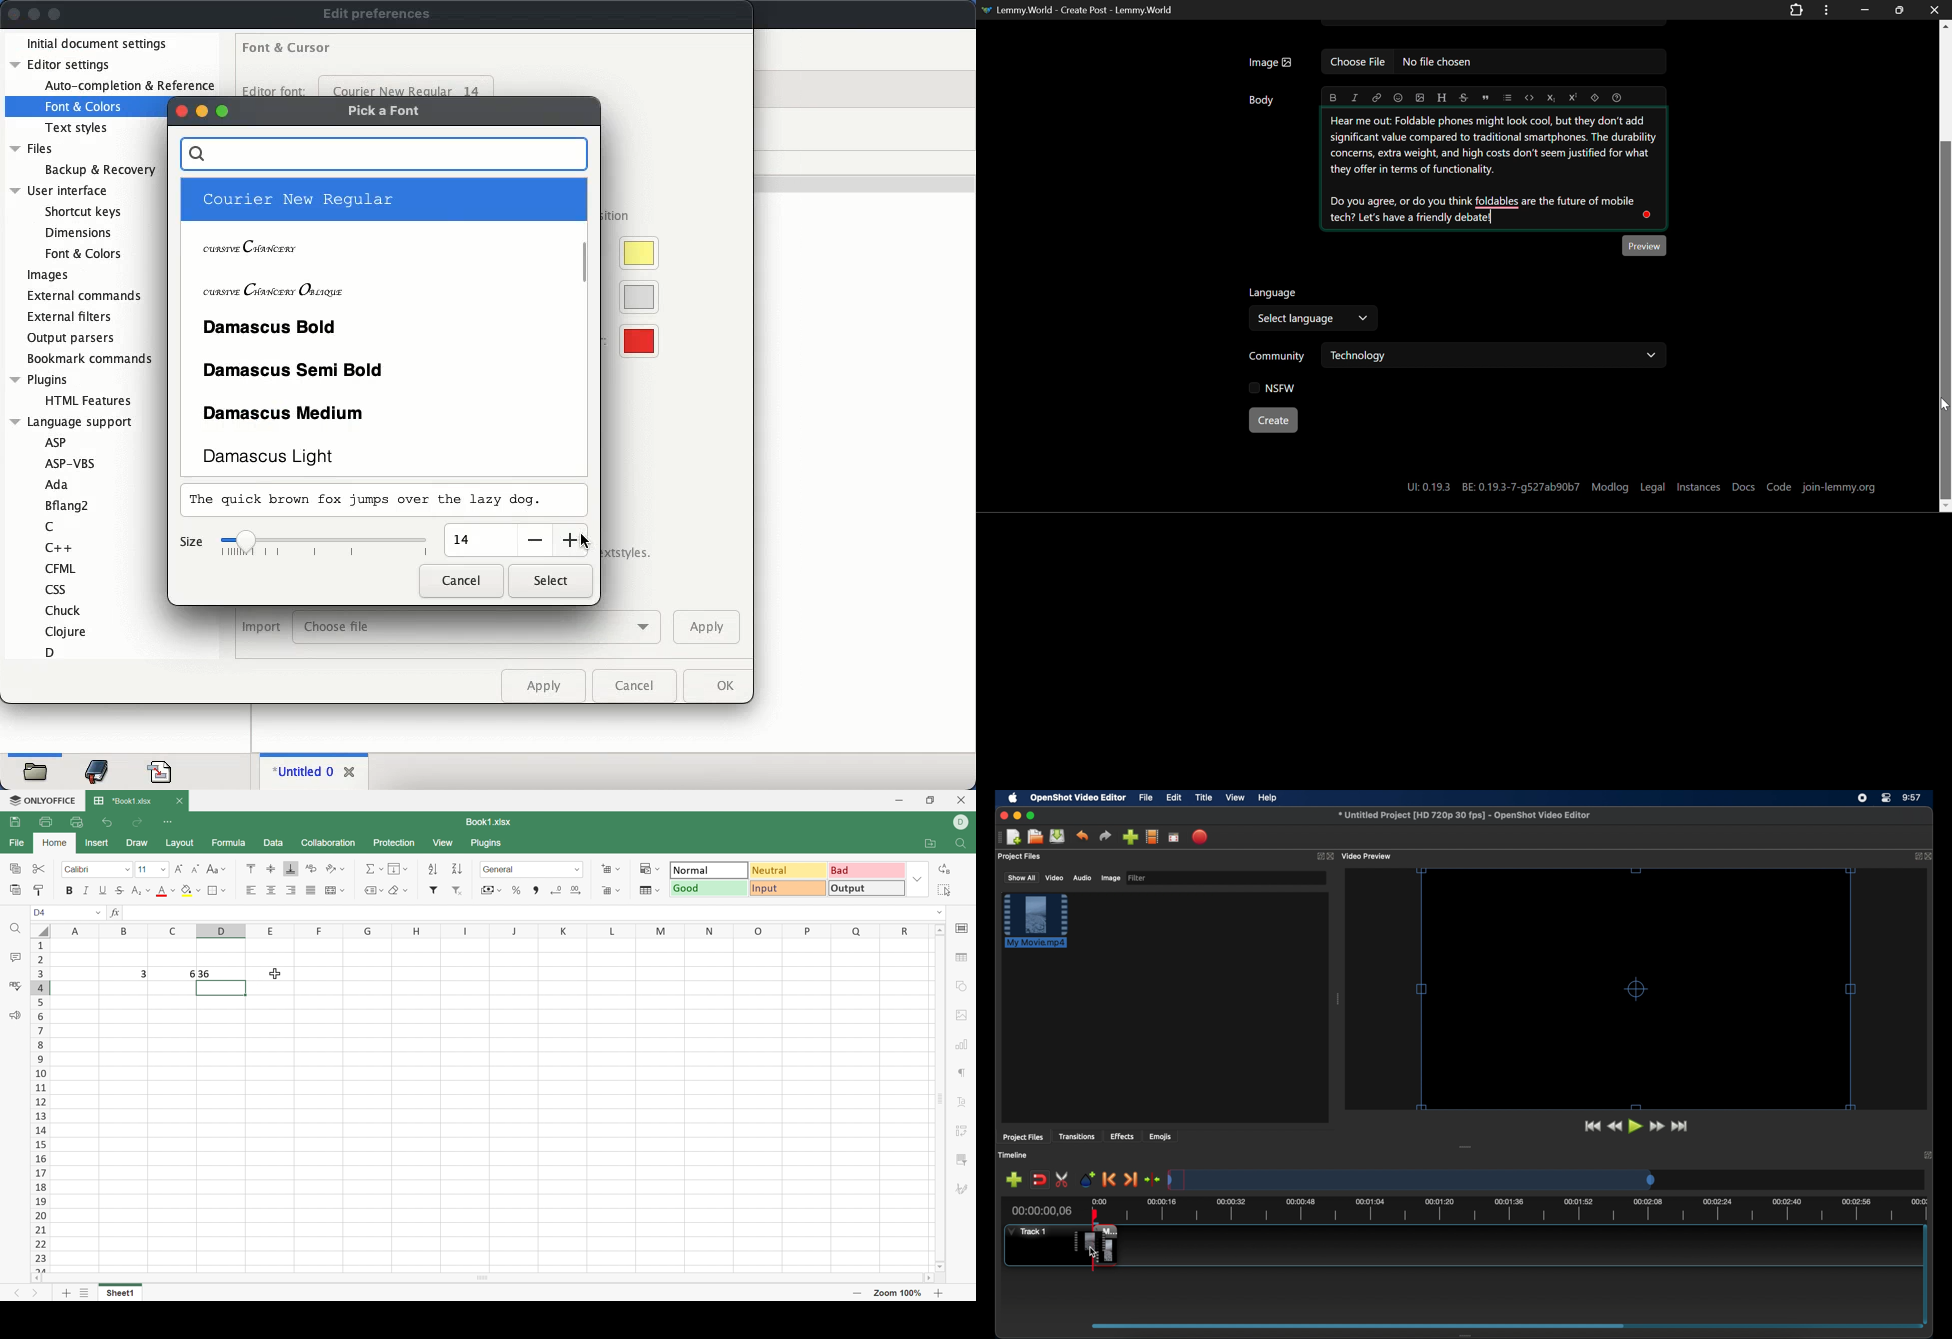 This screenshot has height=1344, width=1960. I want to click on System Details, so click(1489, 487).